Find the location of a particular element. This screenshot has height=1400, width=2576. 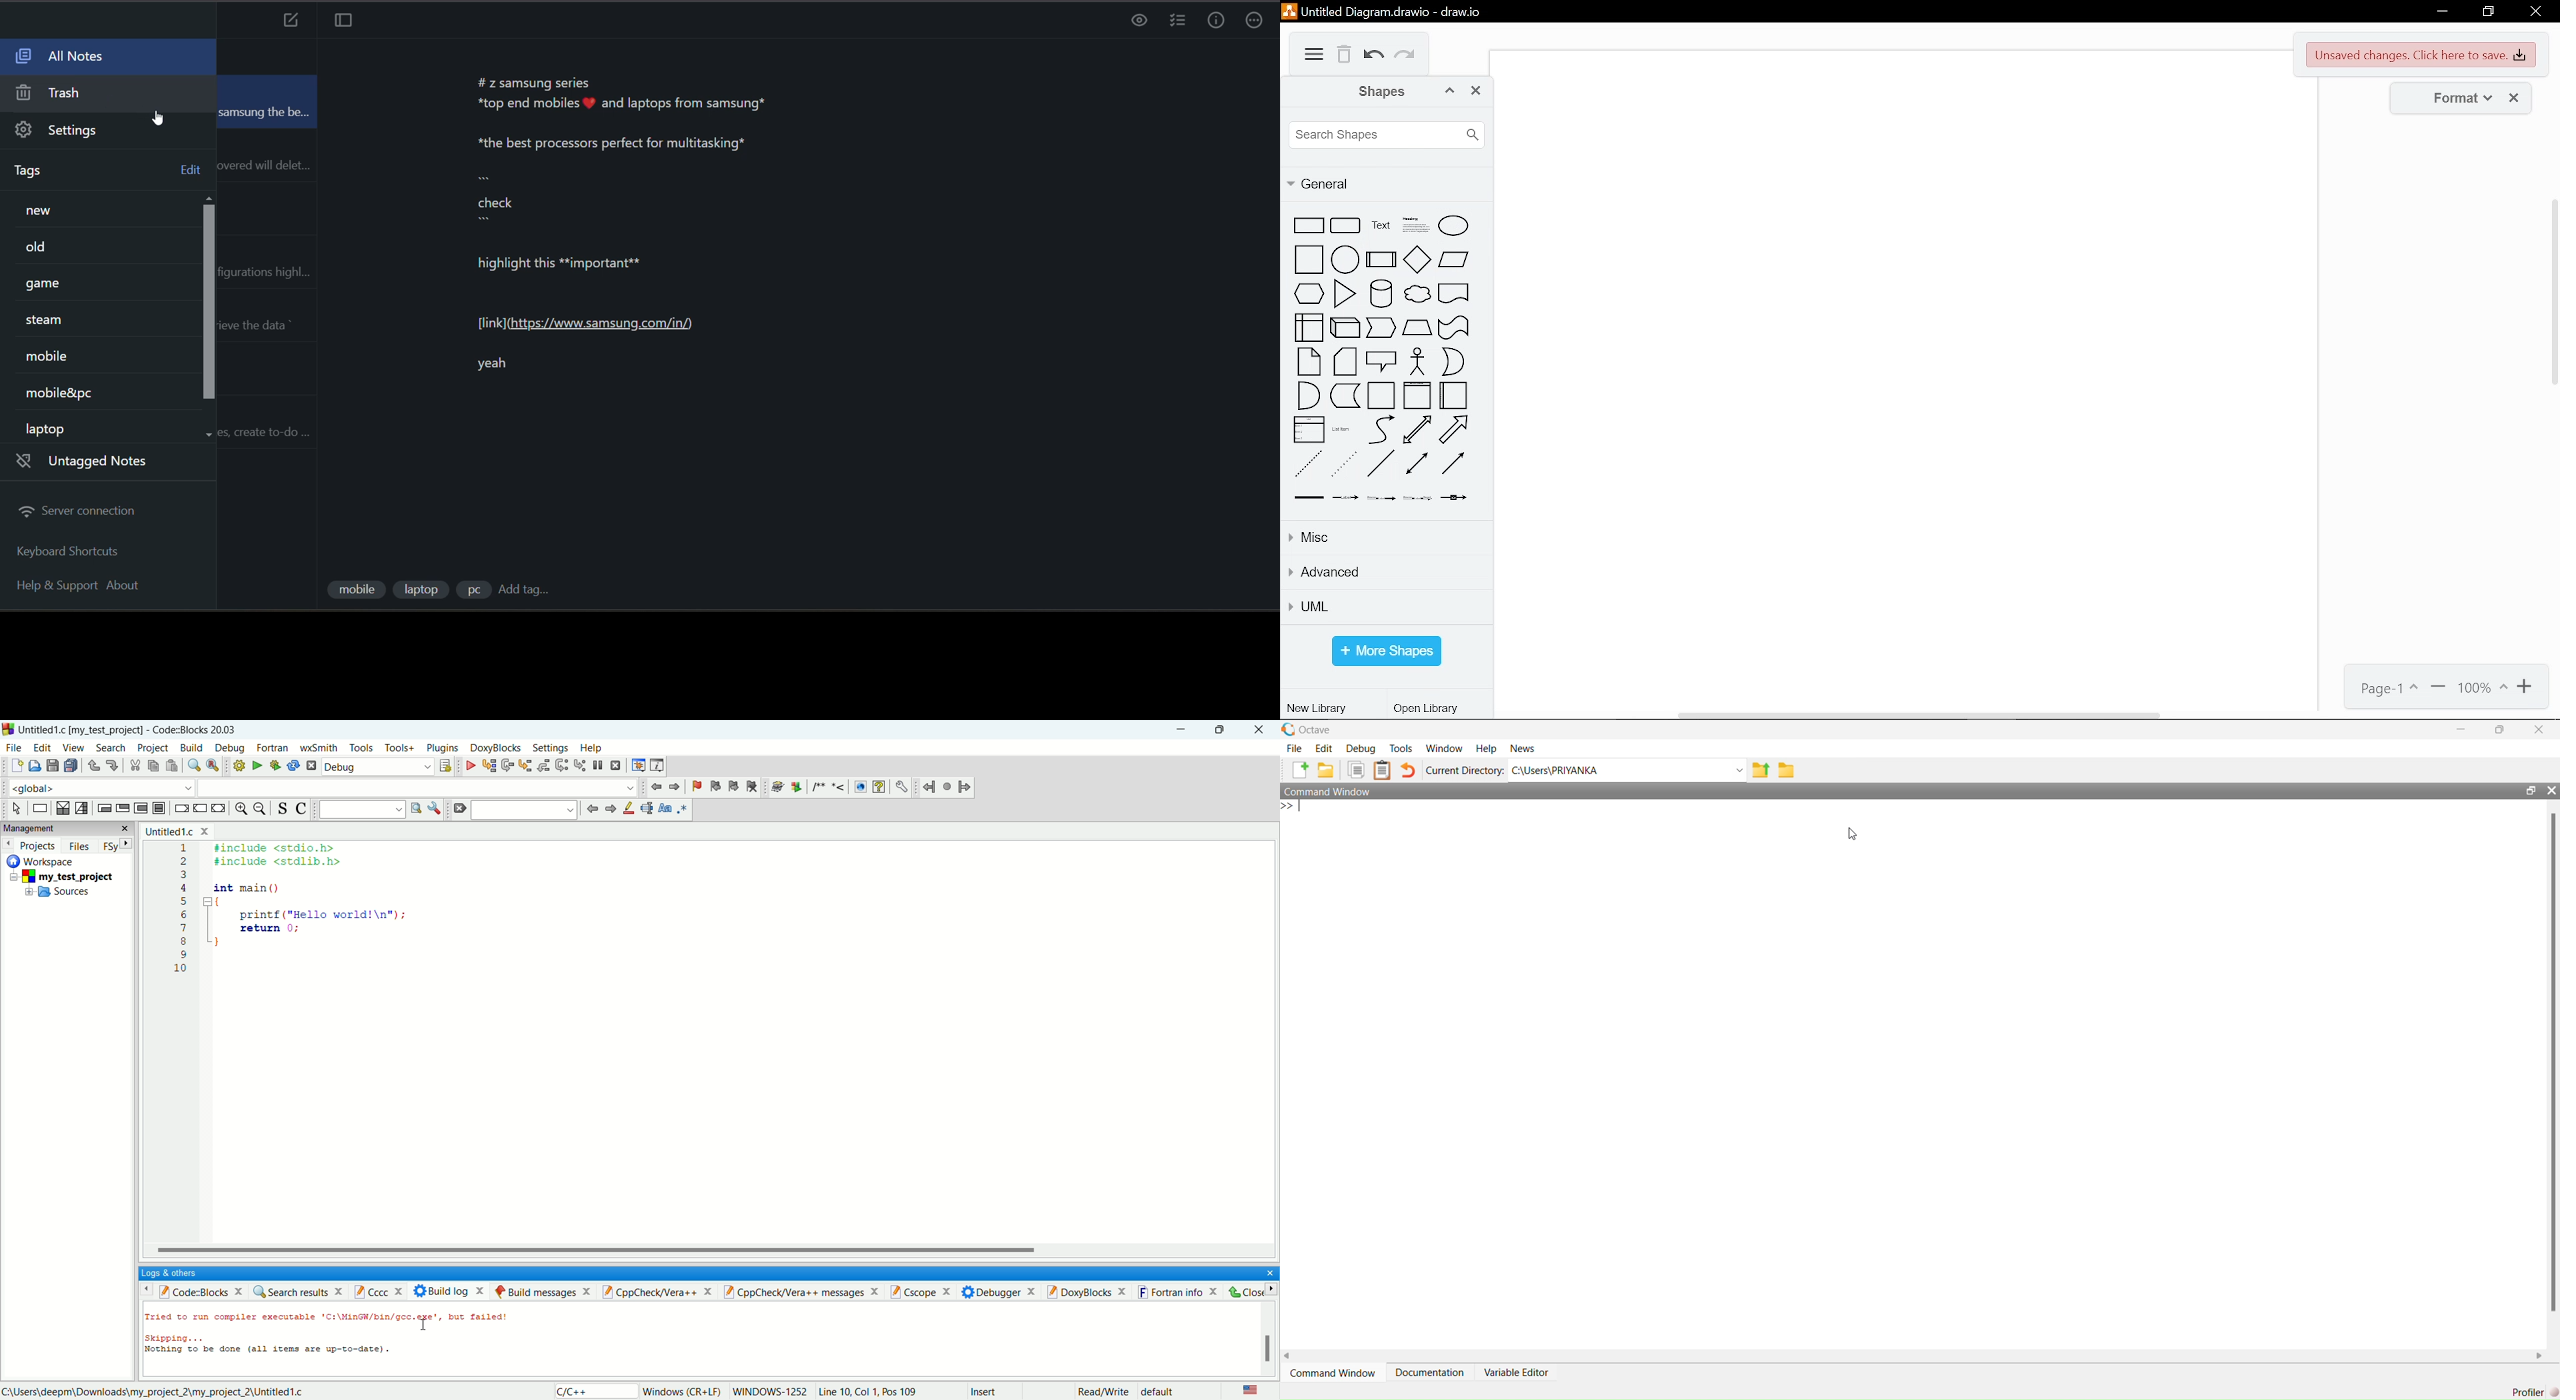

build is located at coordinates (192, 747).